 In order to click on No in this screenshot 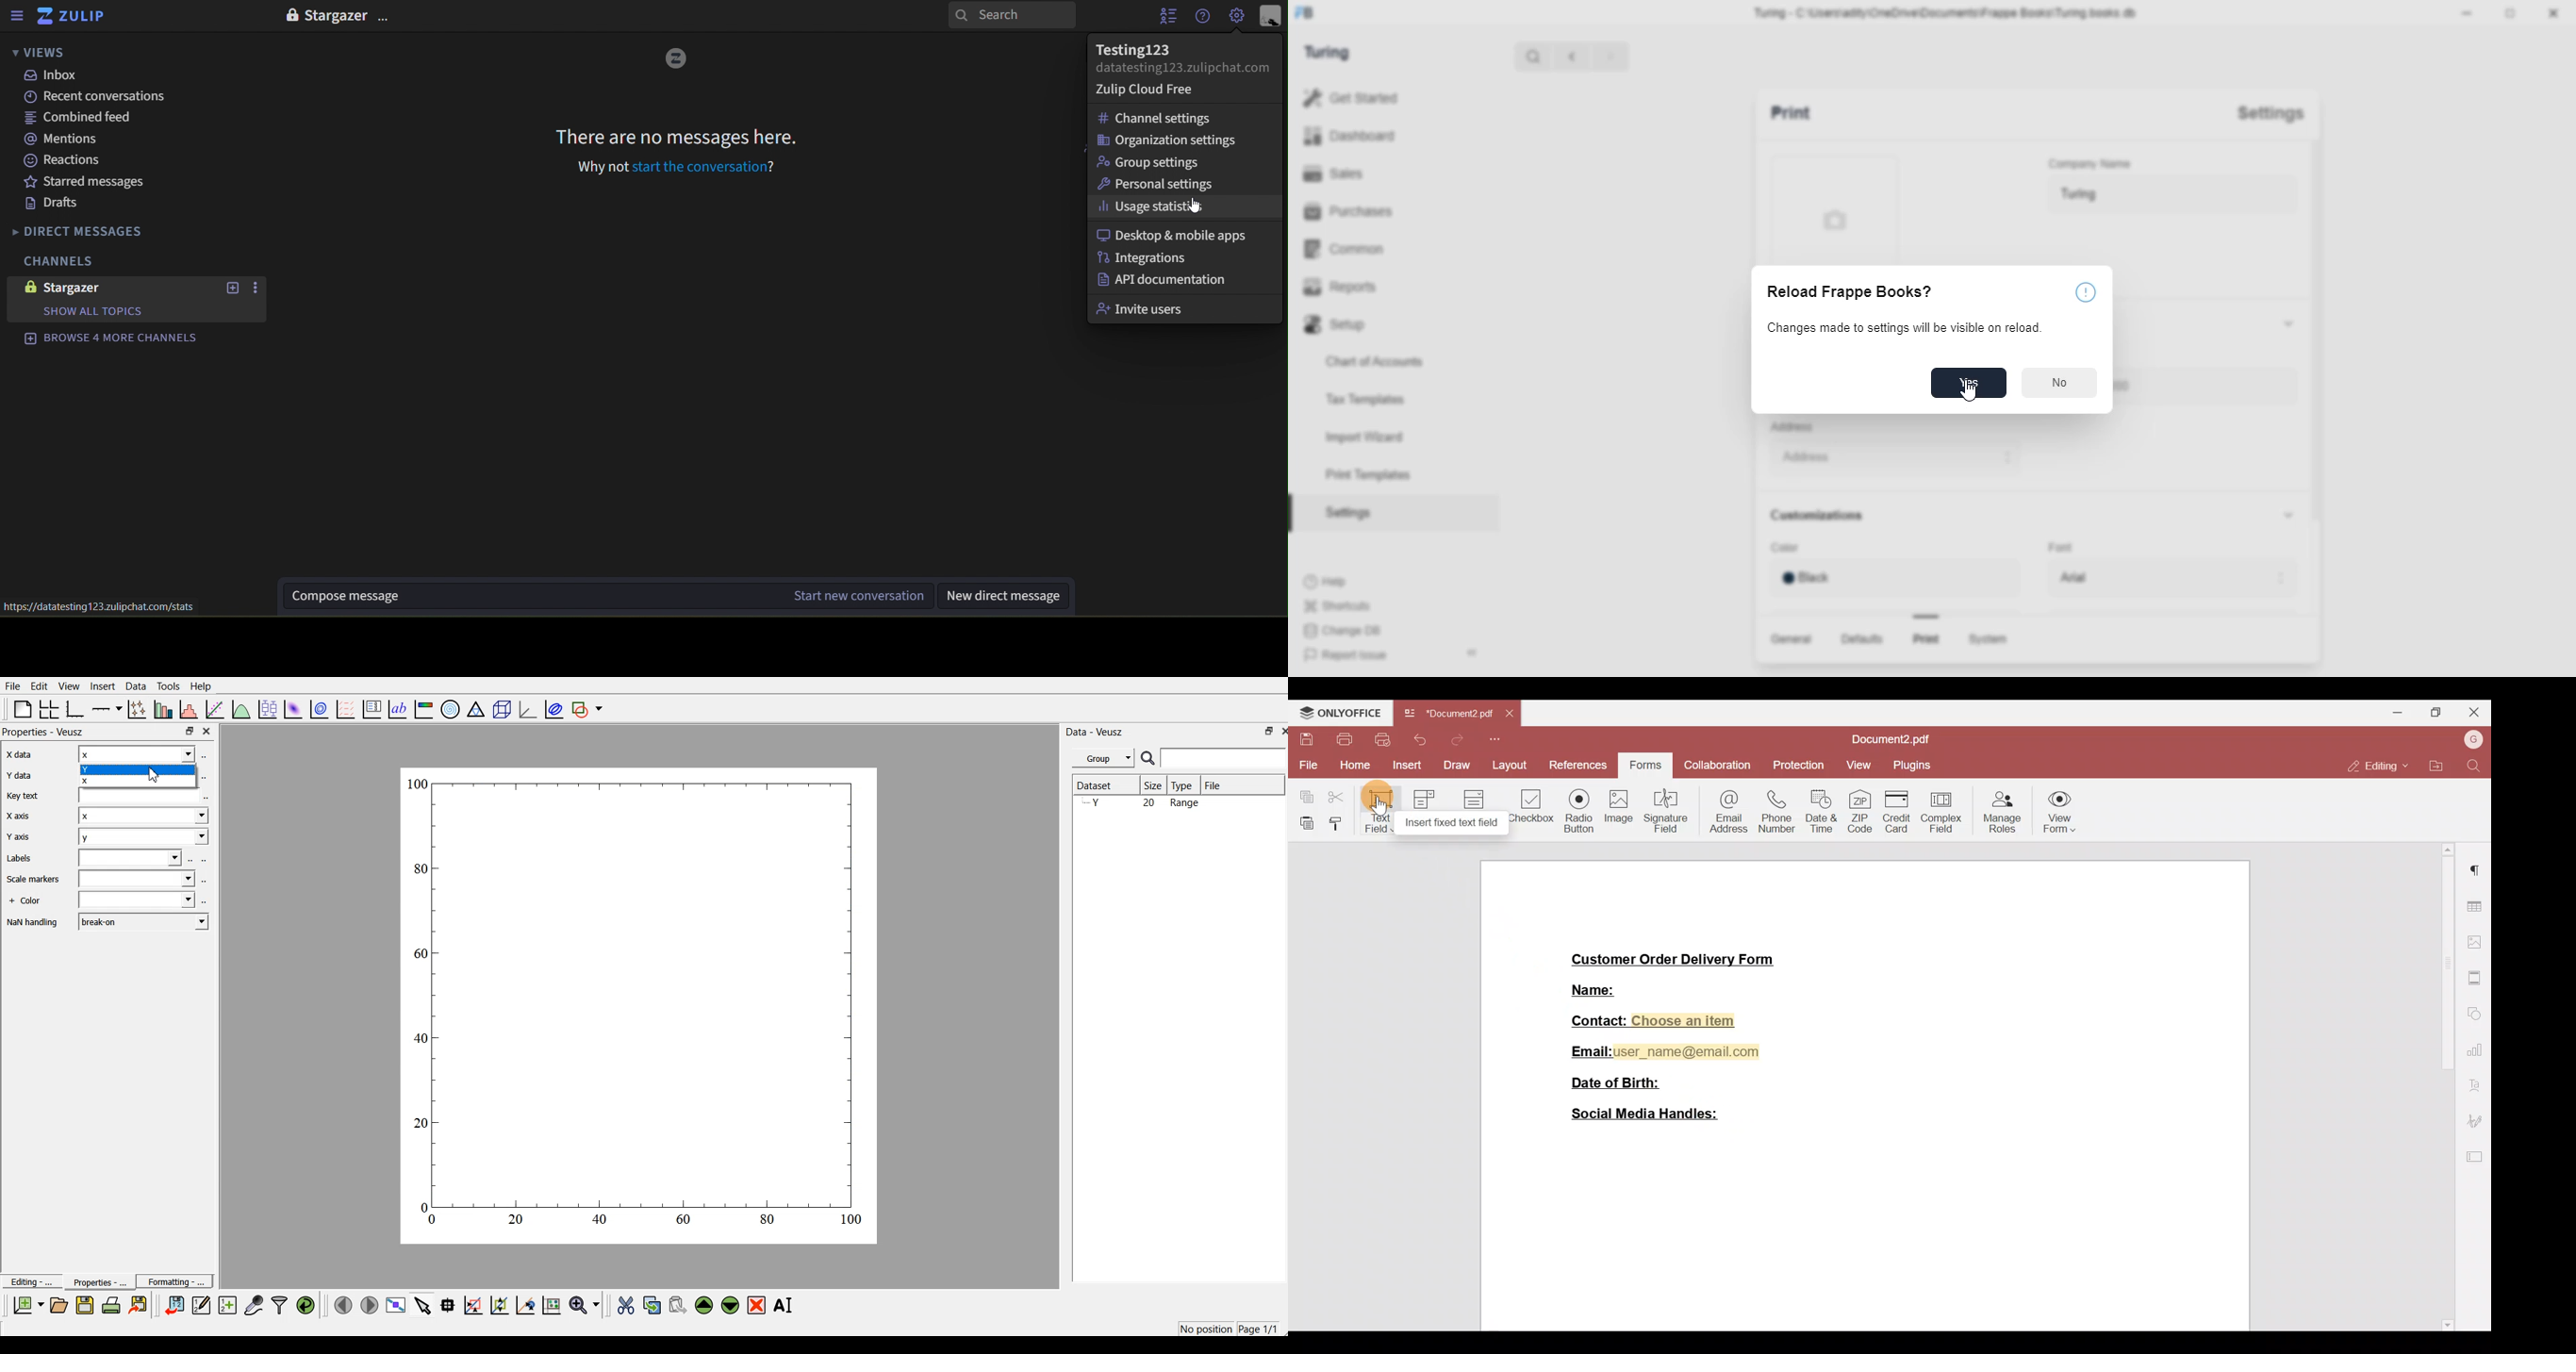, I will do `click(2057, 384)`.